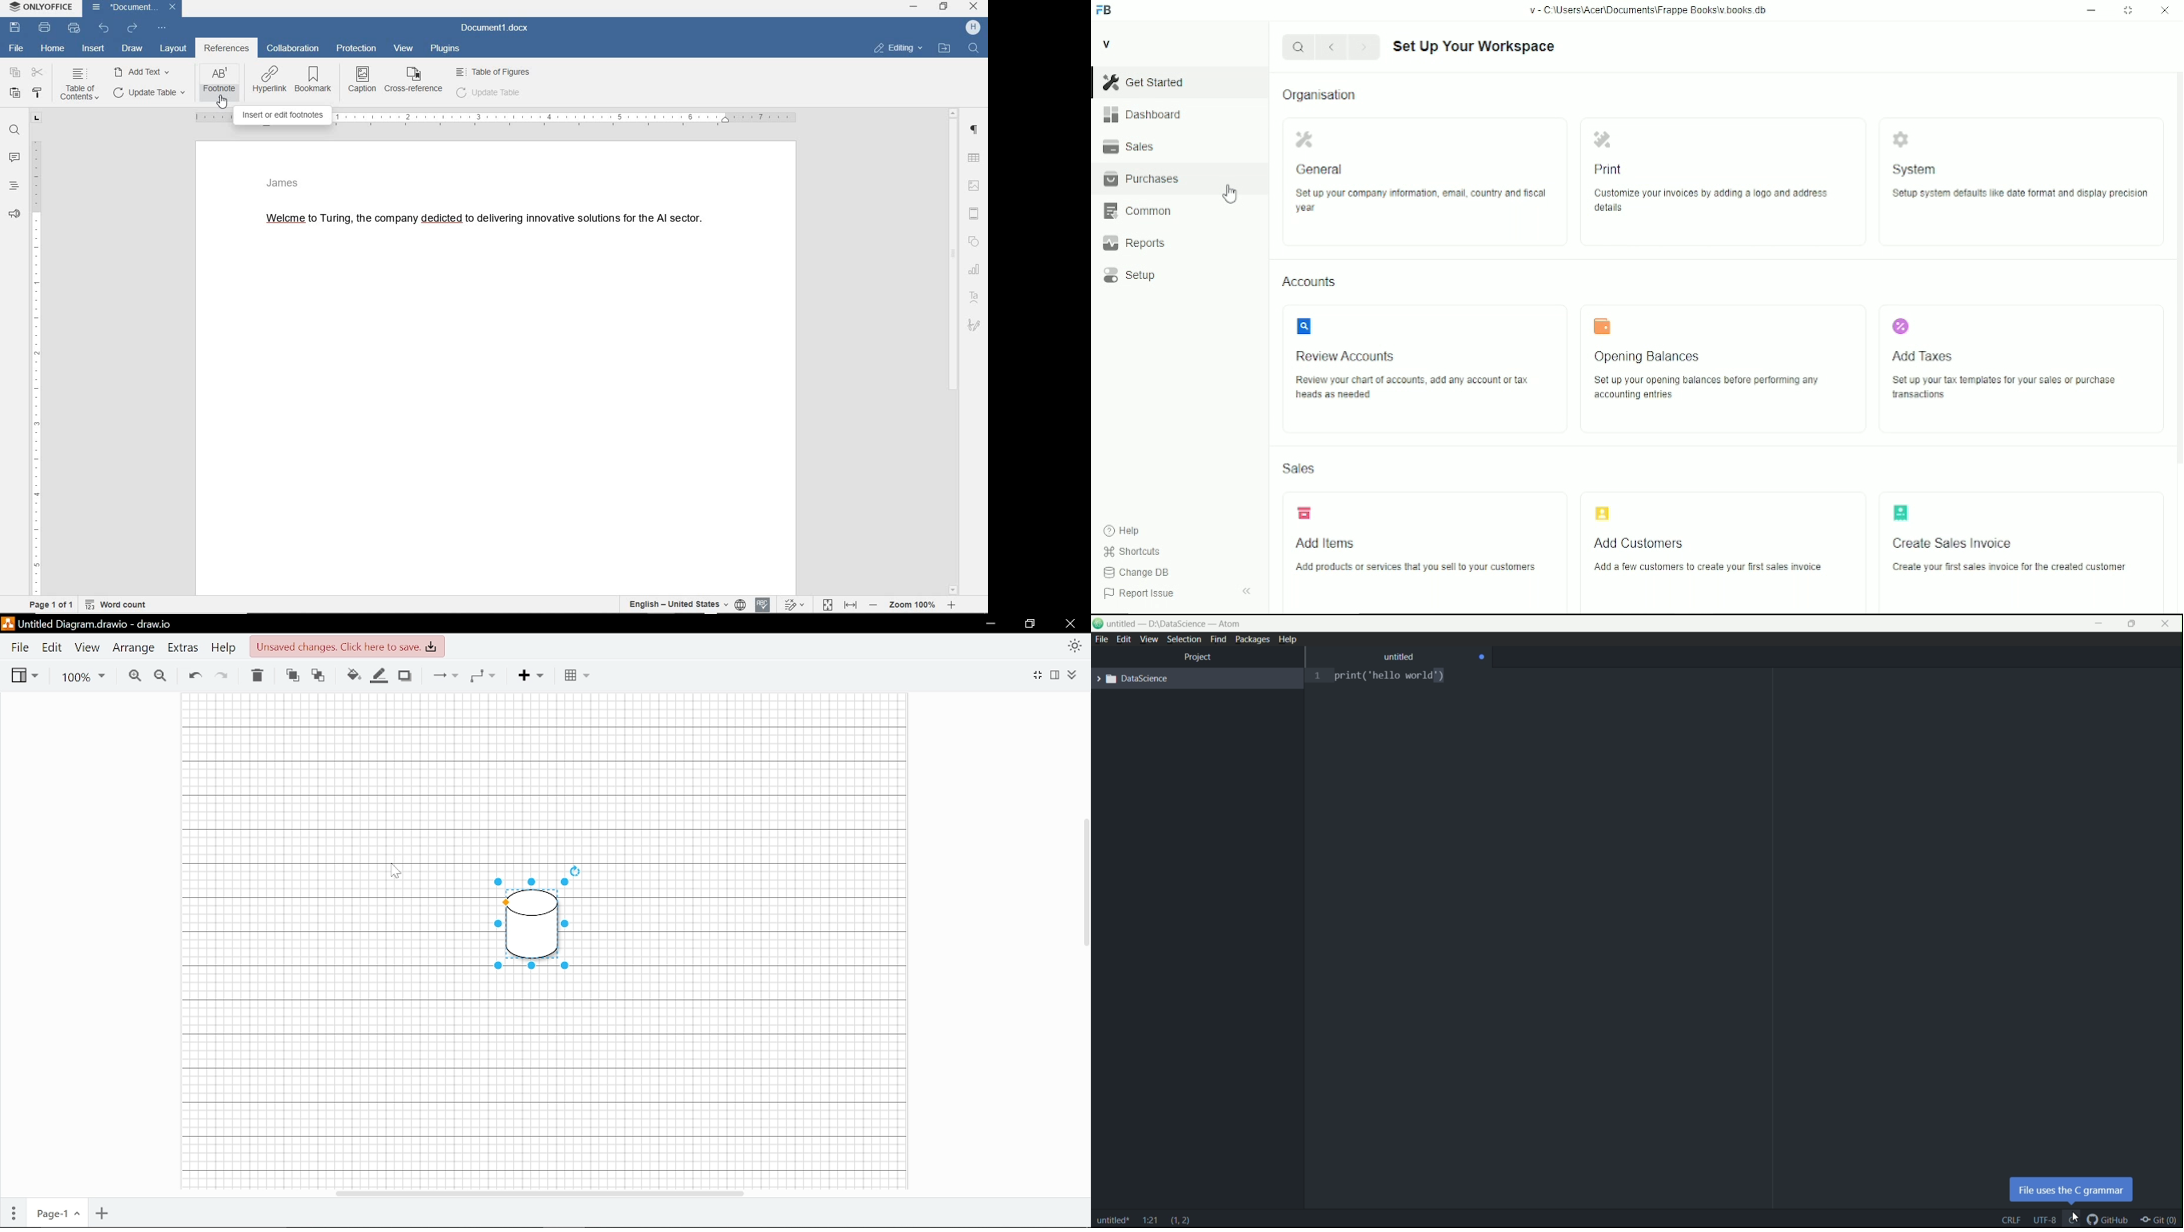  I want to click on Undo, so click(195, 675).